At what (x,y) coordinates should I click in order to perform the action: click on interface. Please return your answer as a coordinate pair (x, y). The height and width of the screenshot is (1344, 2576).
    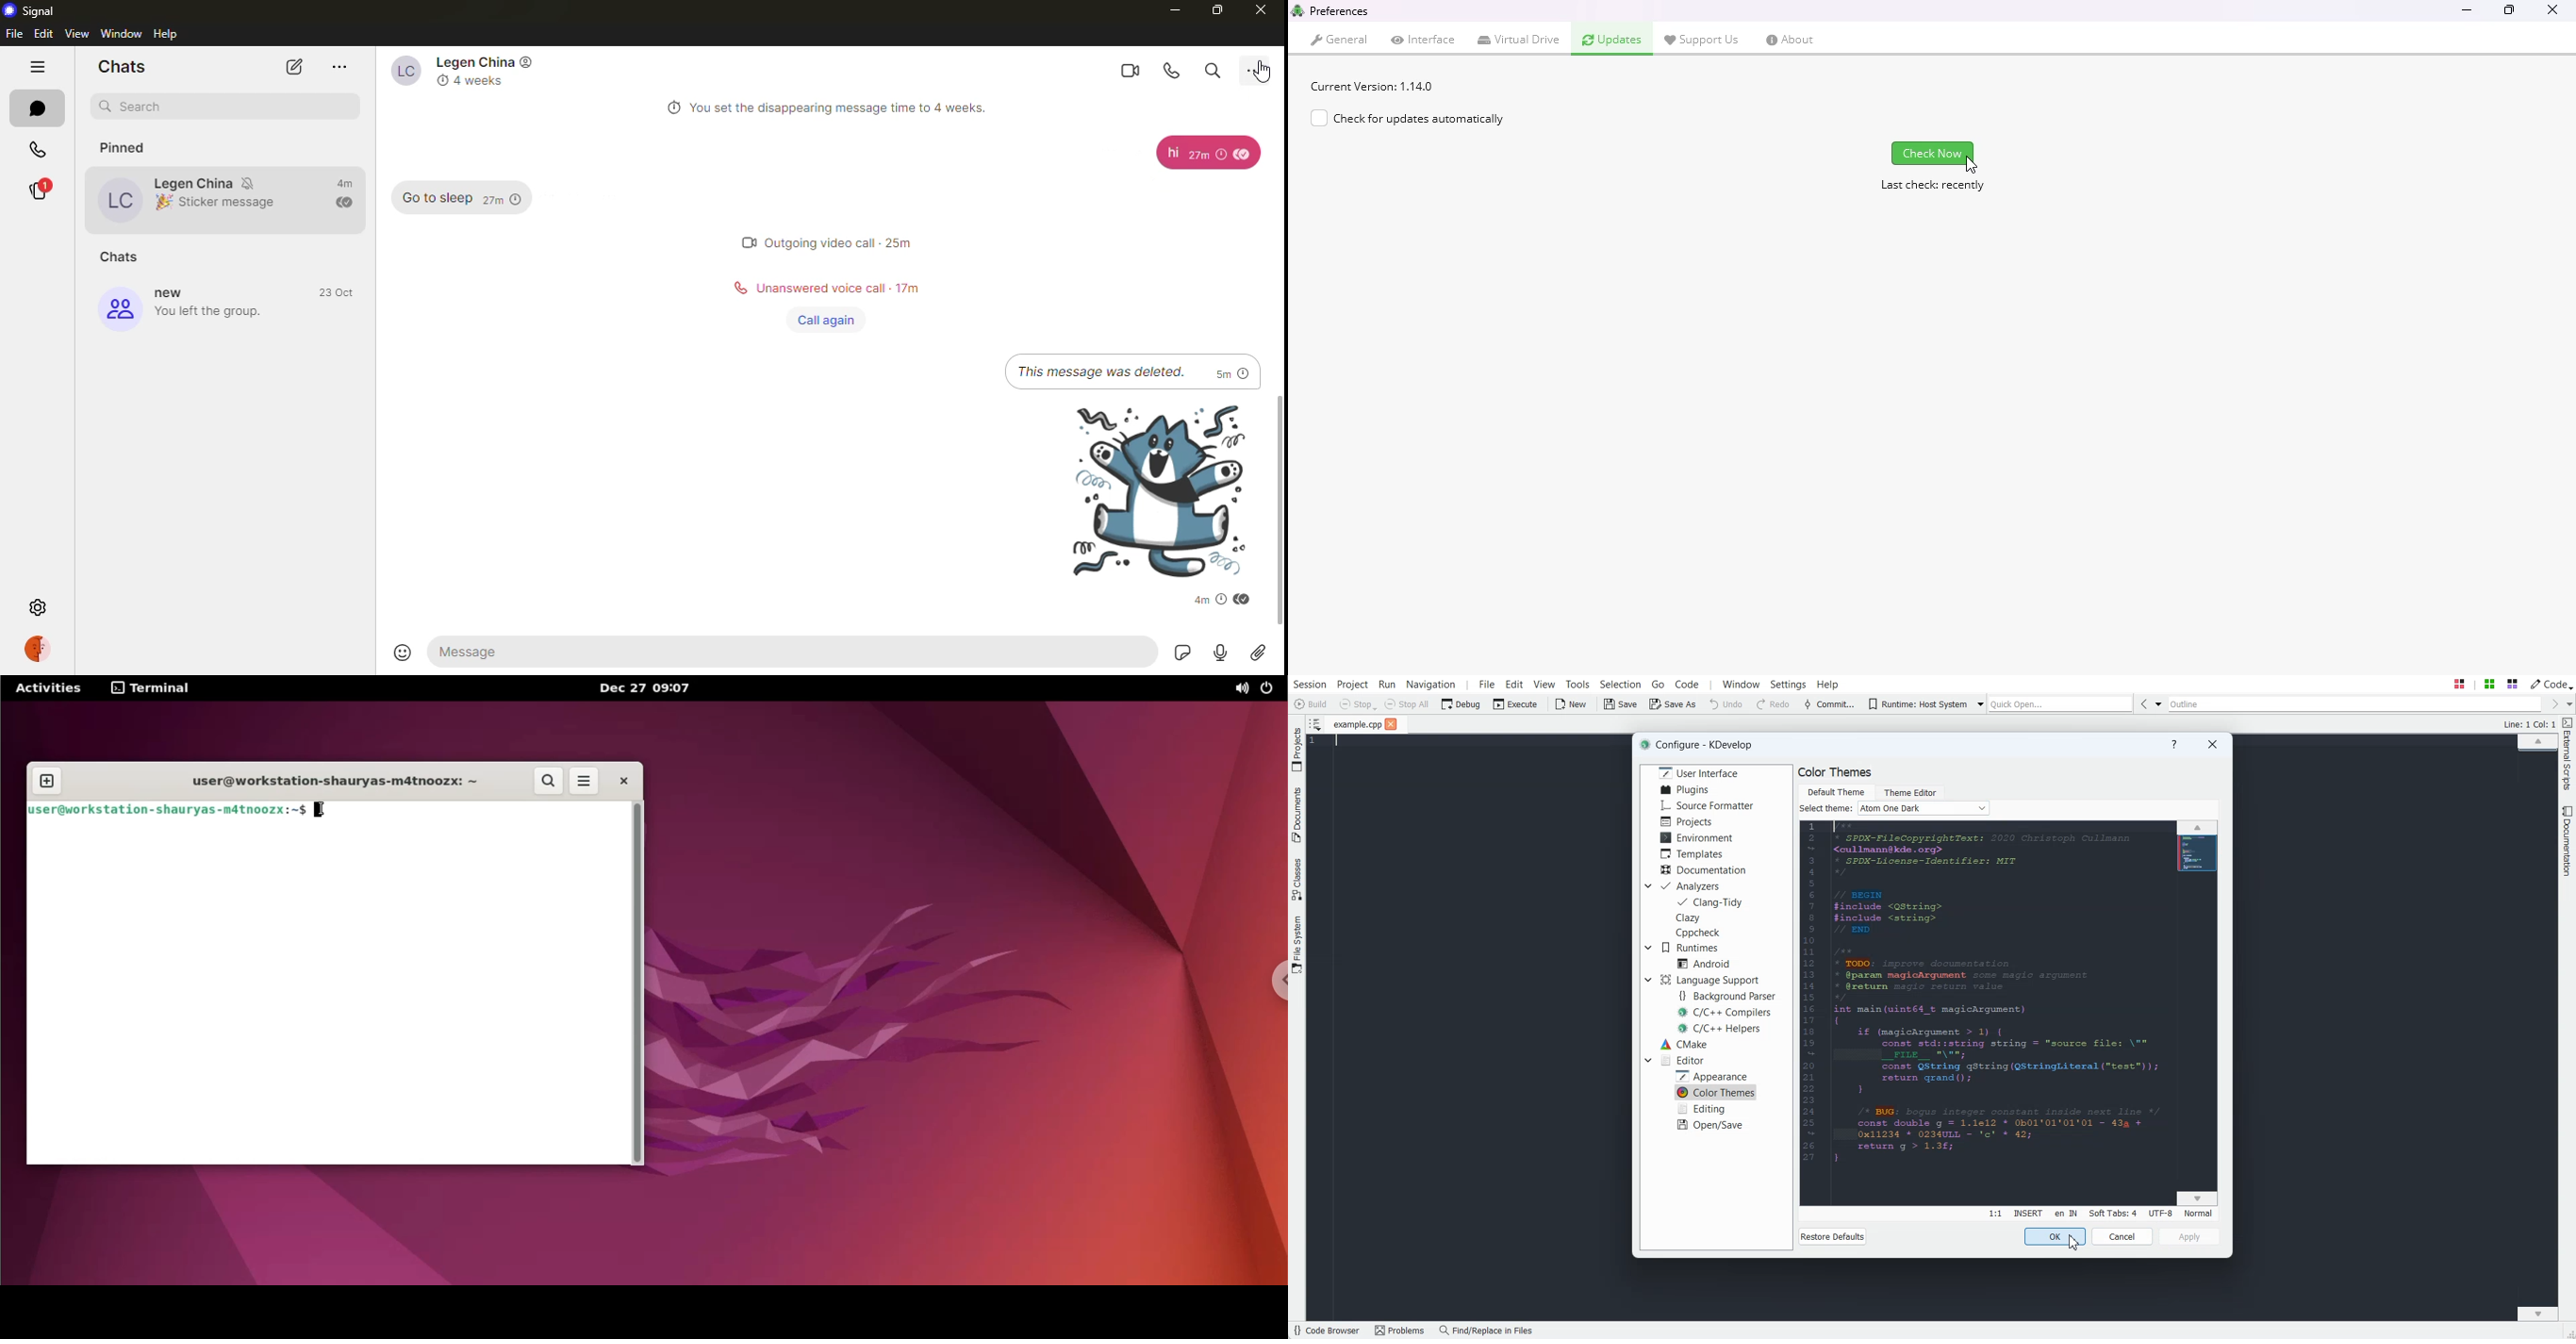
    Looking at the image, I should click on (1424, 39).